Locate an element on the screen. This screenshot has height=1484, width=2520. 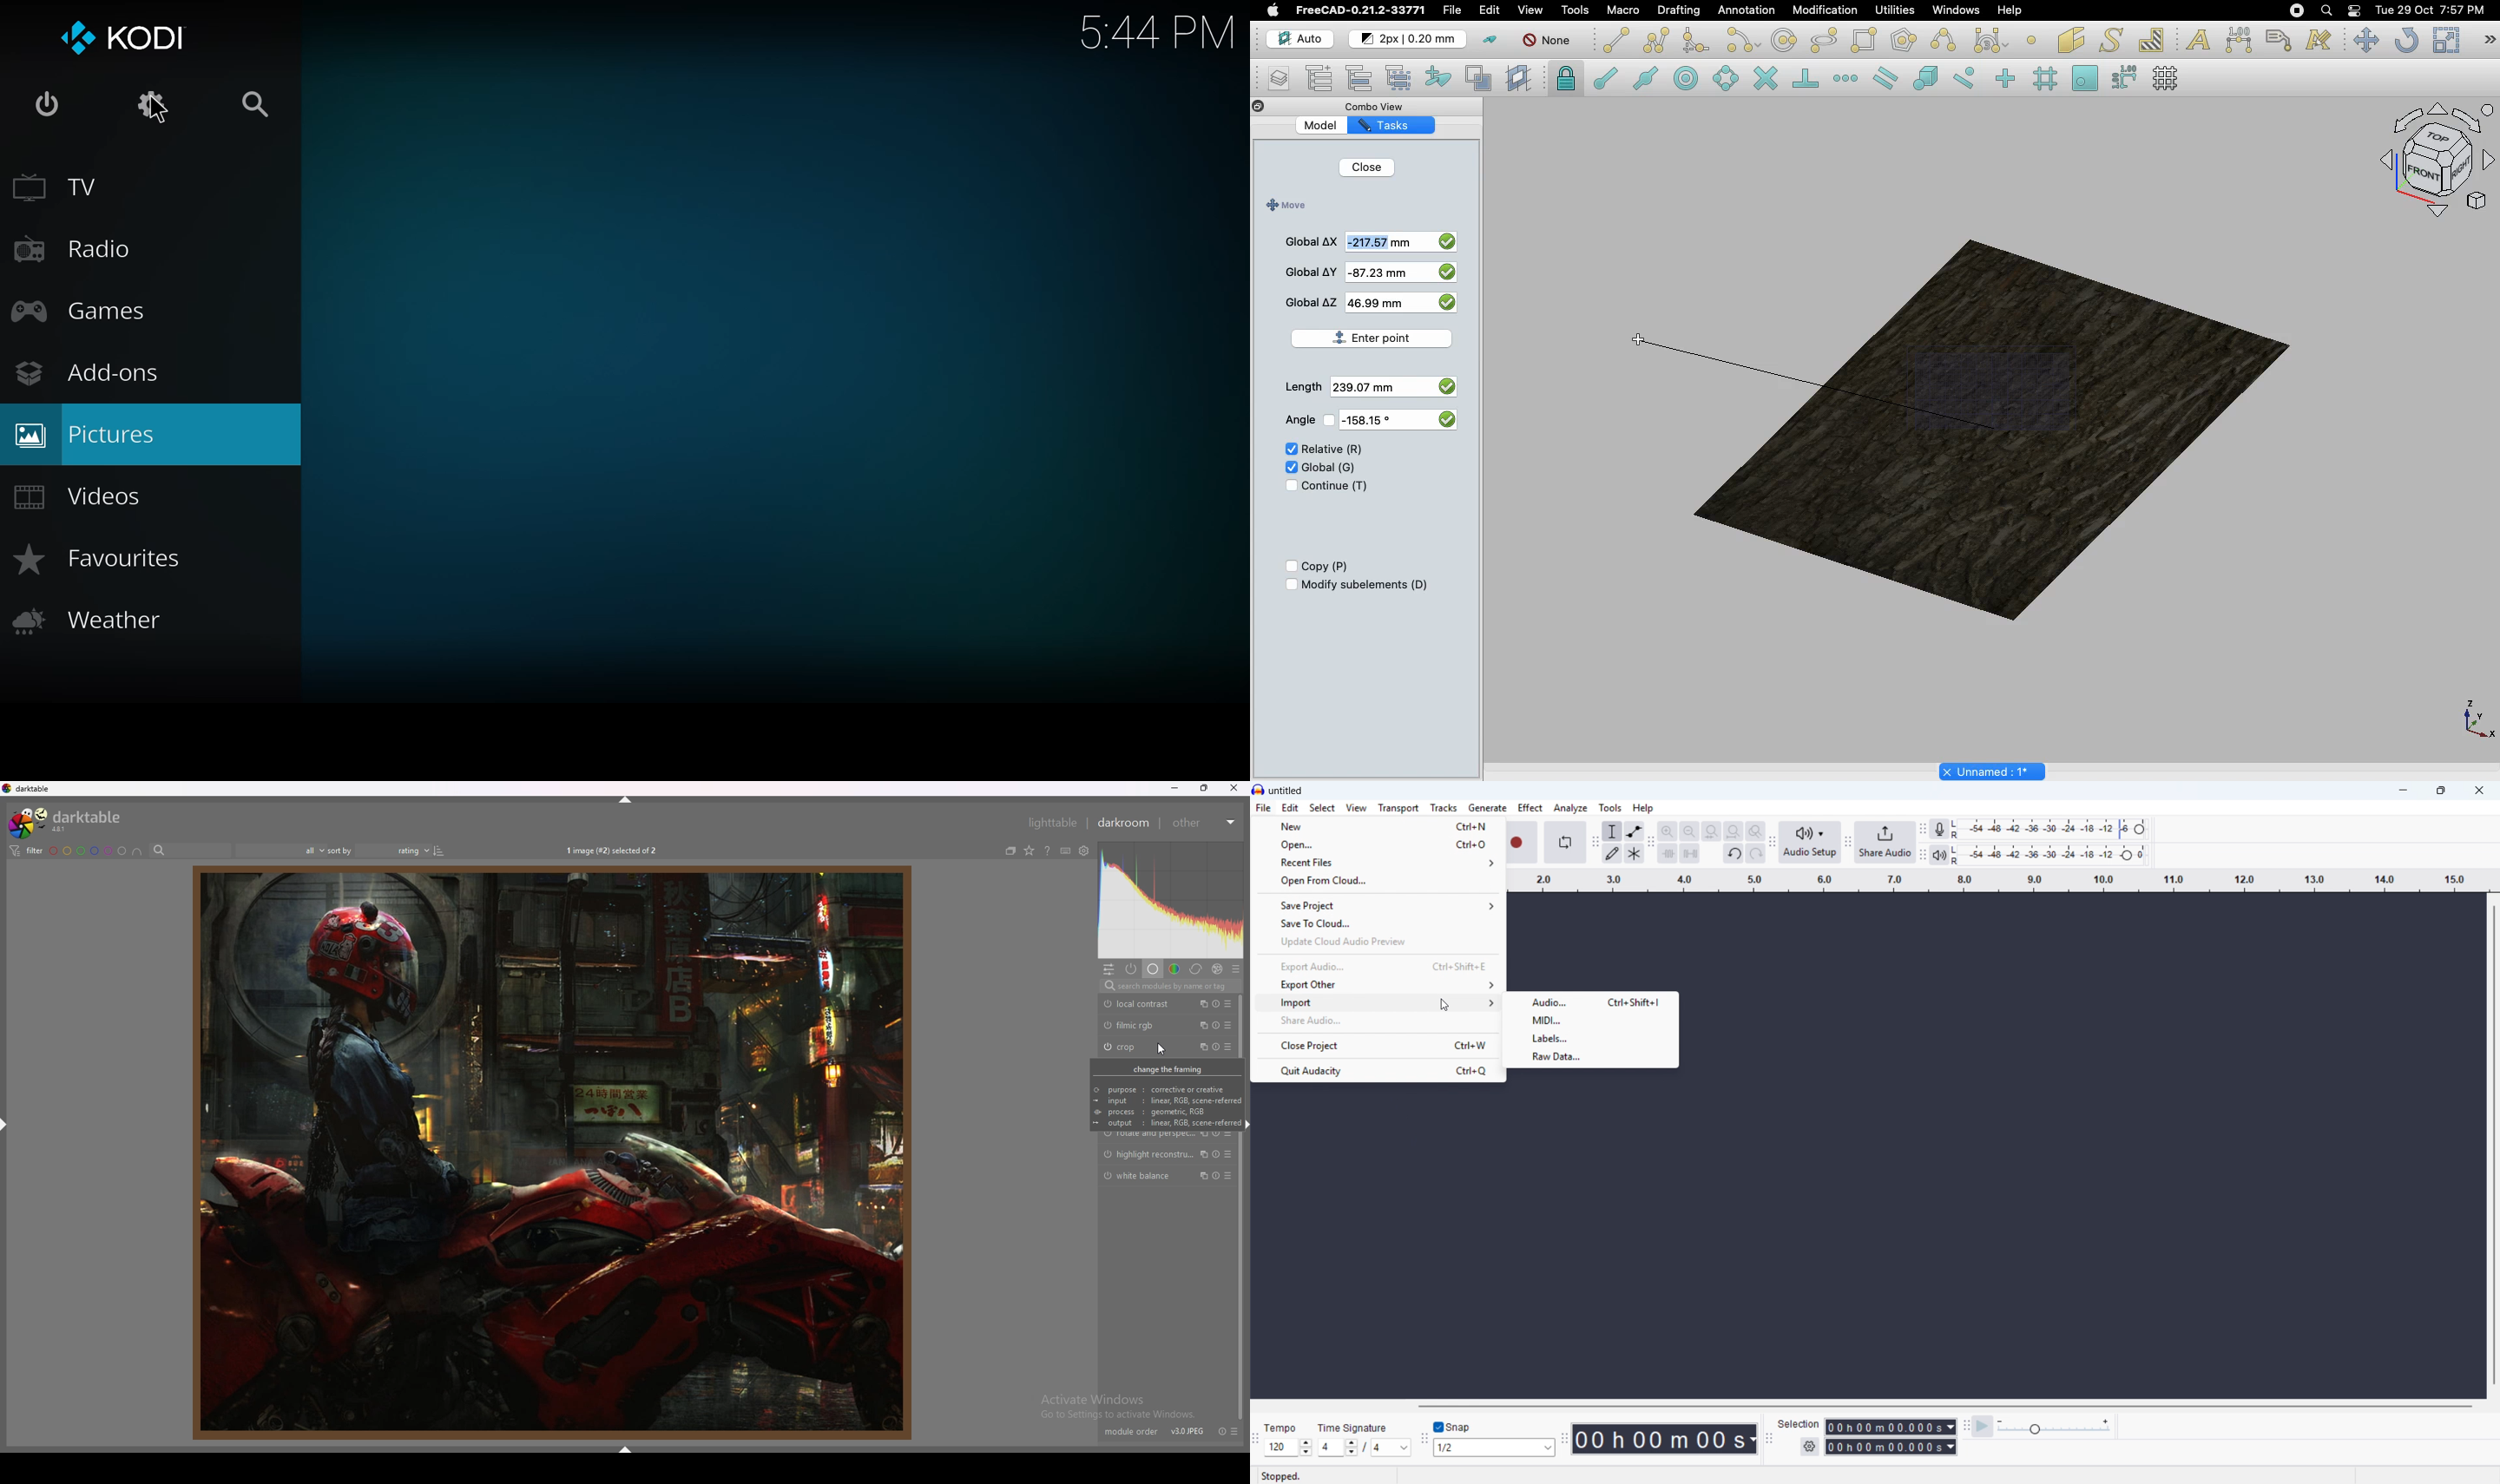
Save project  is located at coordinates (1378, 904).